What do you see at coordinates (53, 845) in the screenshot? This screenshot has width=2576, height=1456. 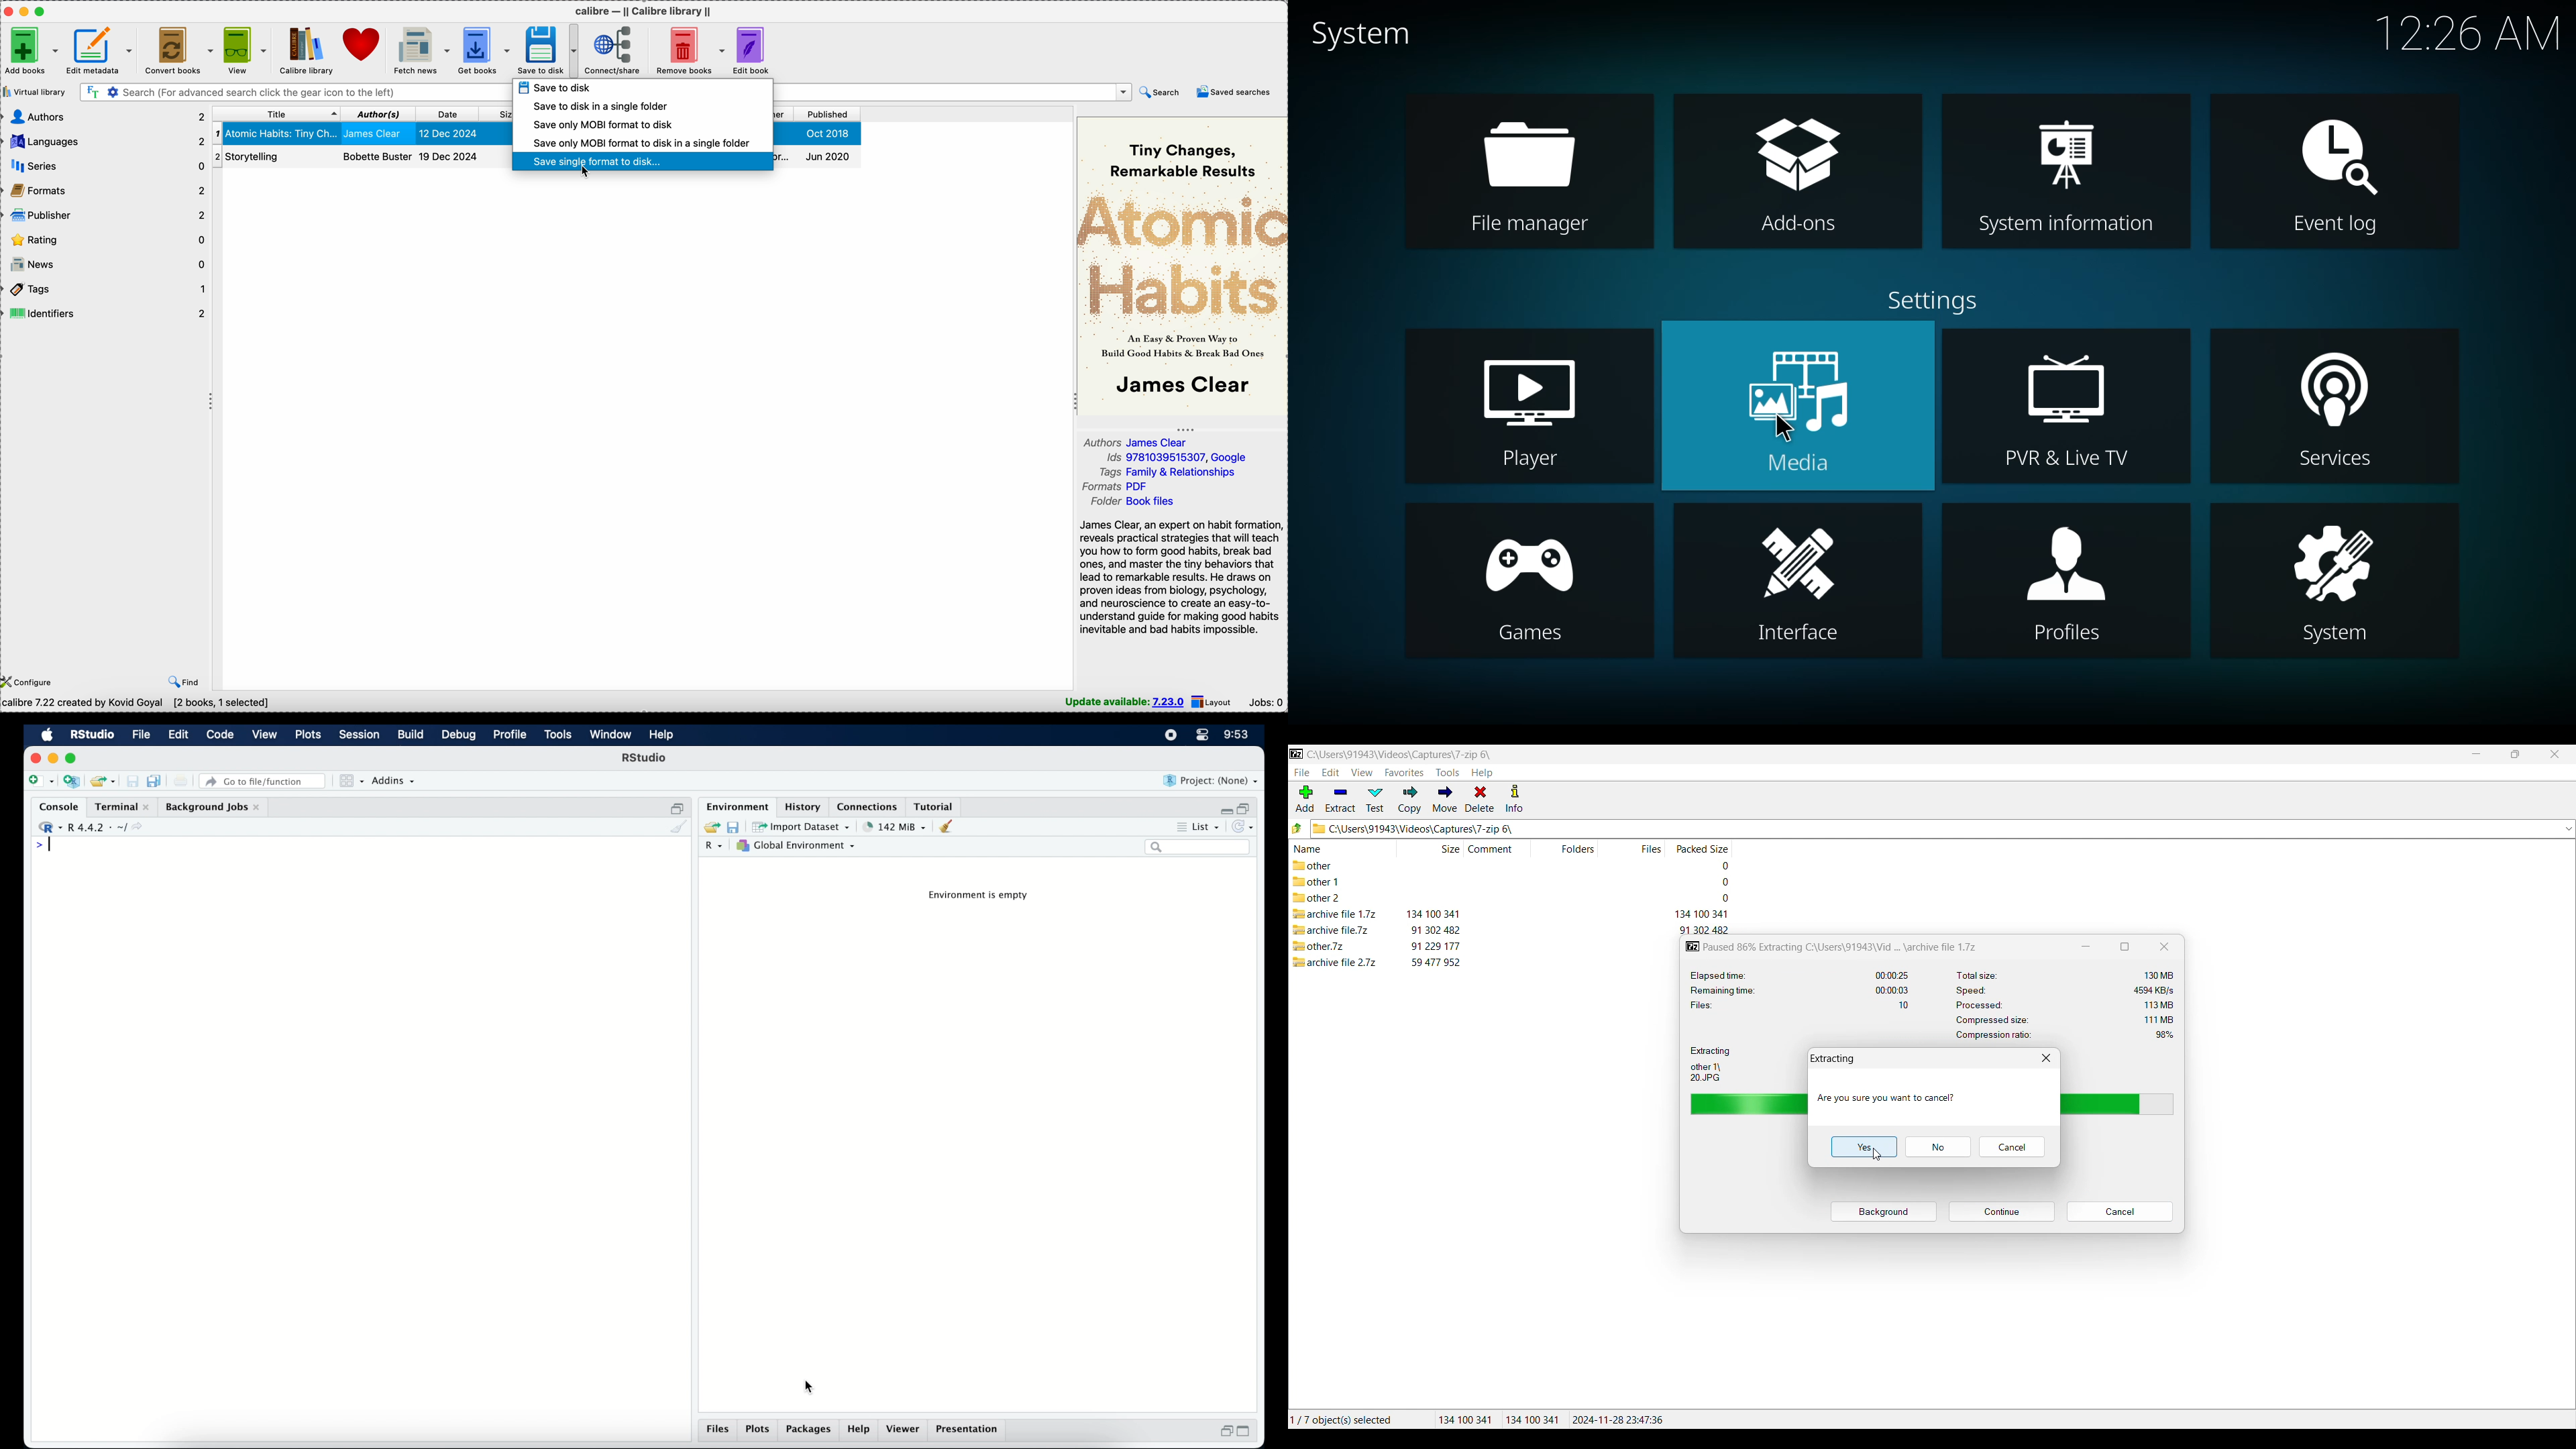 I see `text cursor` at bounding box center [53, 845].